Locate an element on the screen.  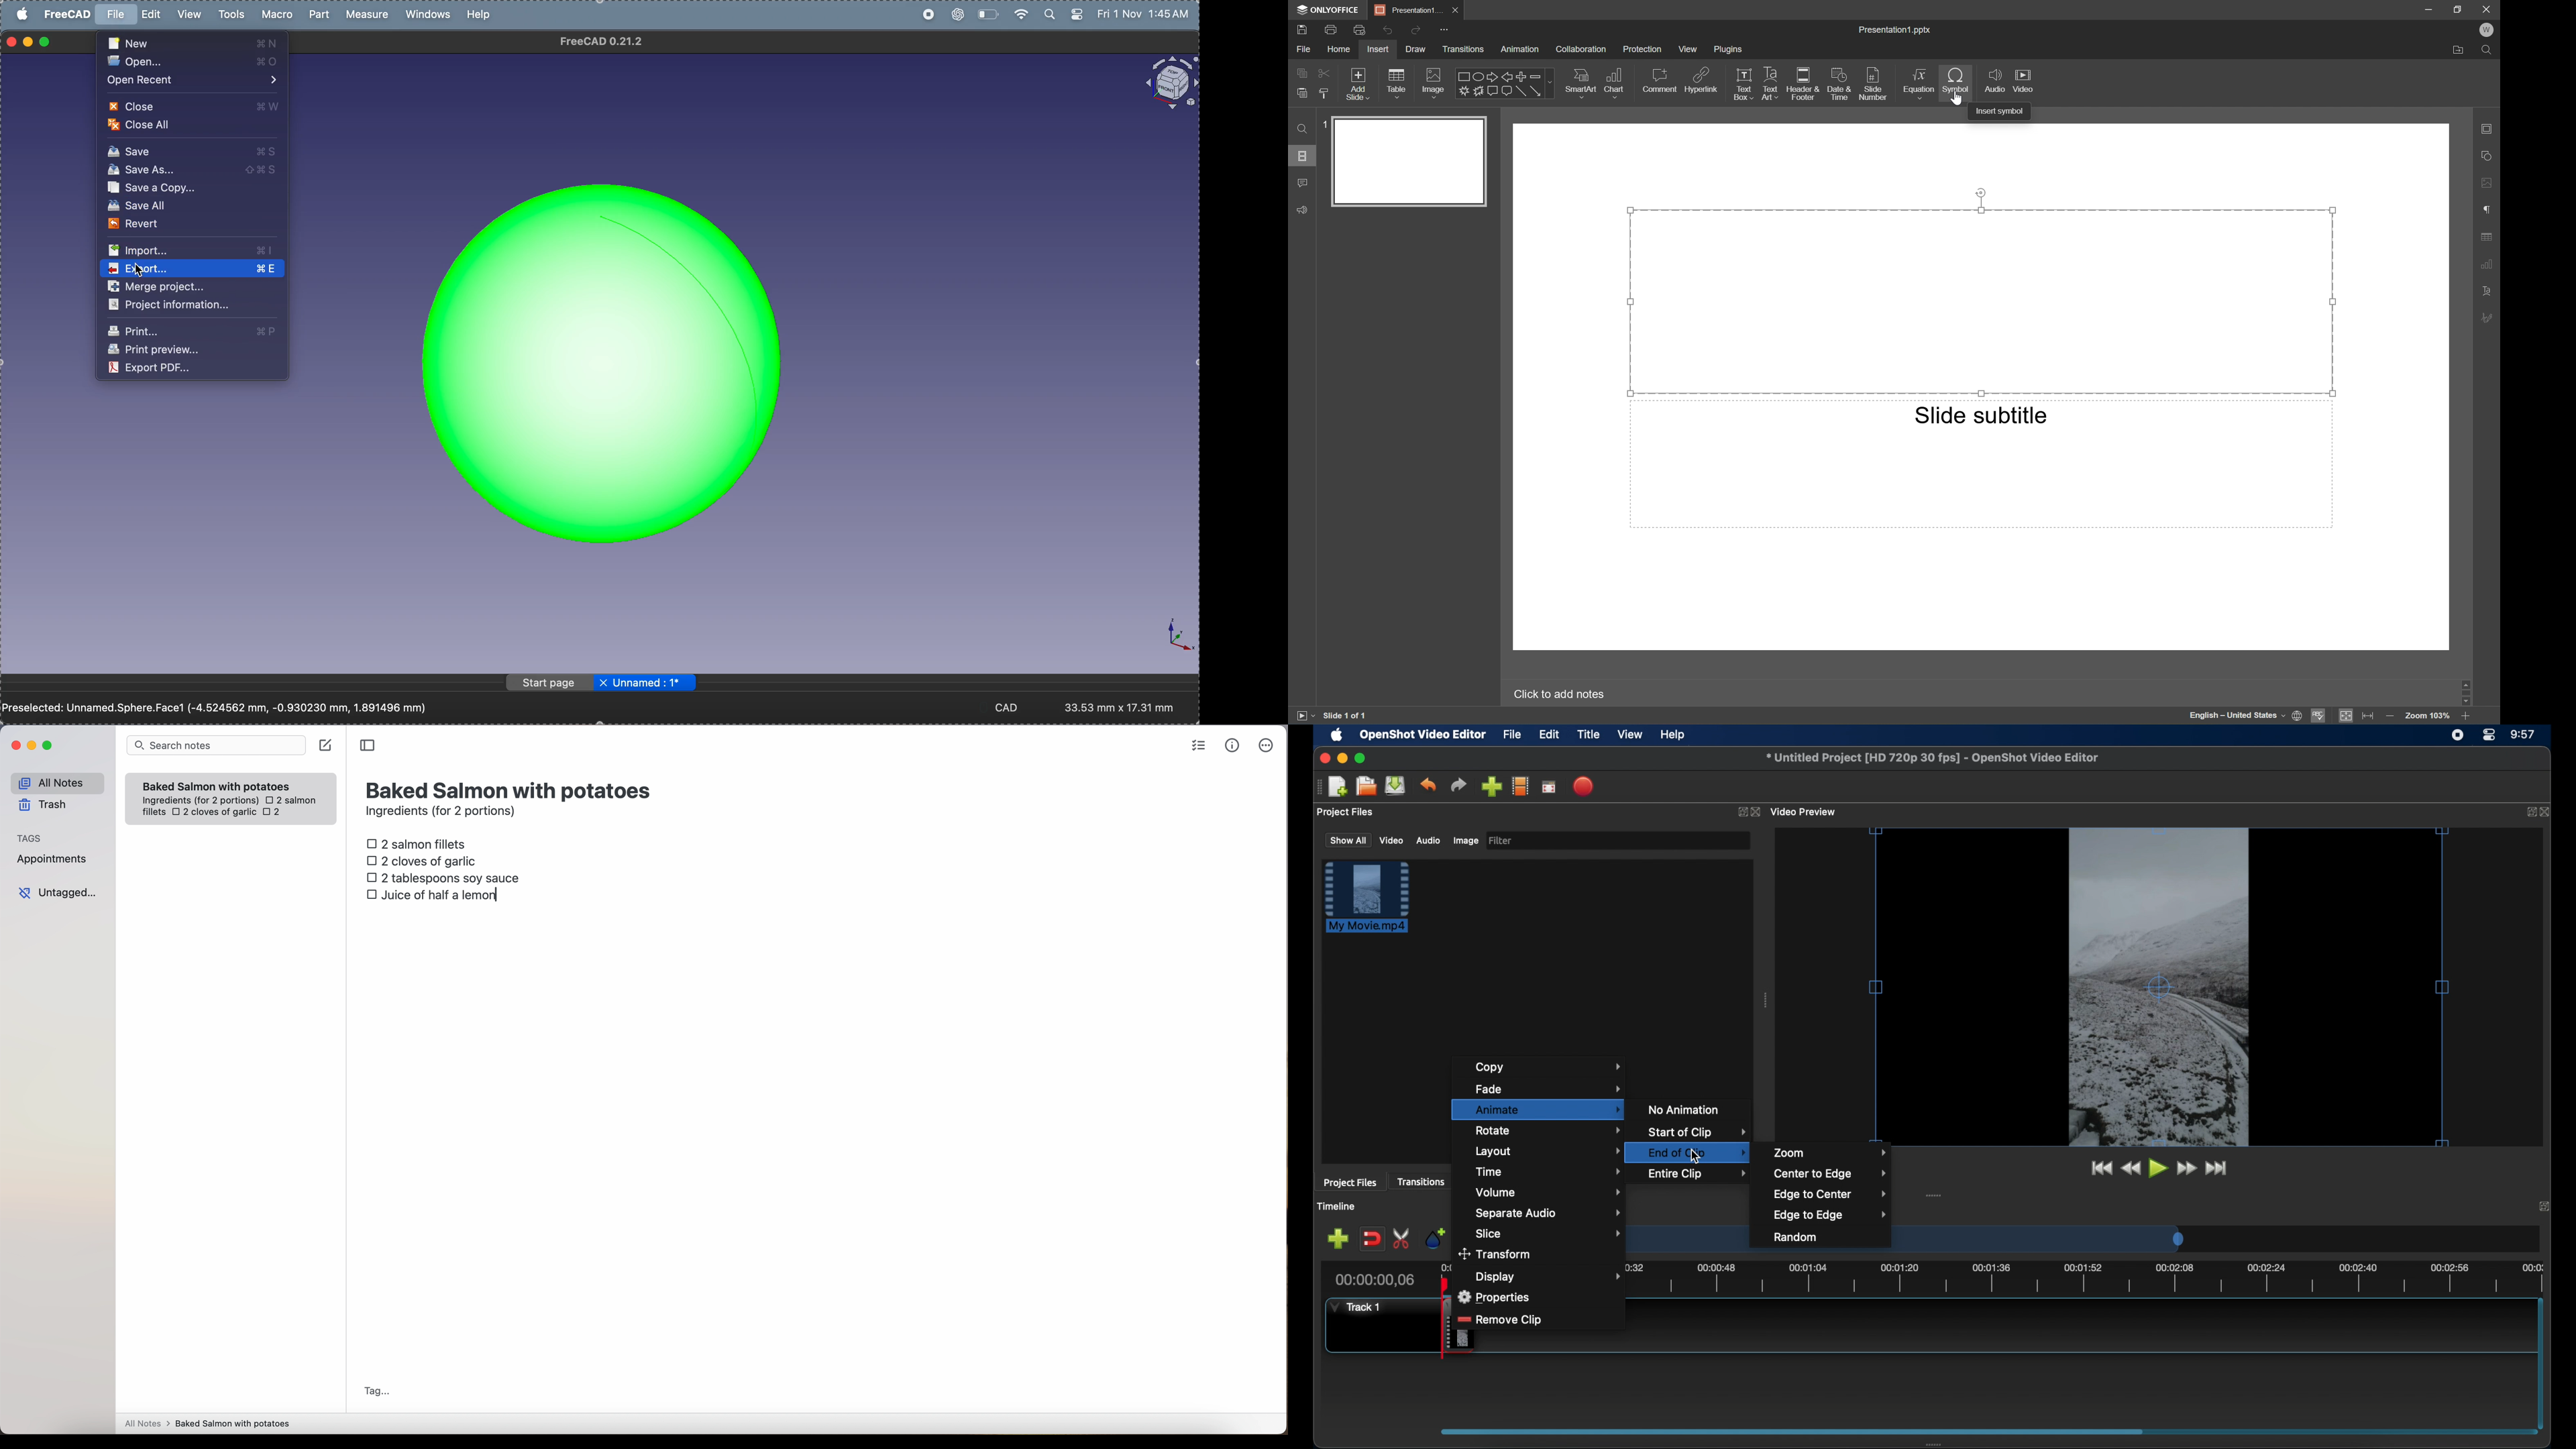
sphere is located at coordinates (599, 349).